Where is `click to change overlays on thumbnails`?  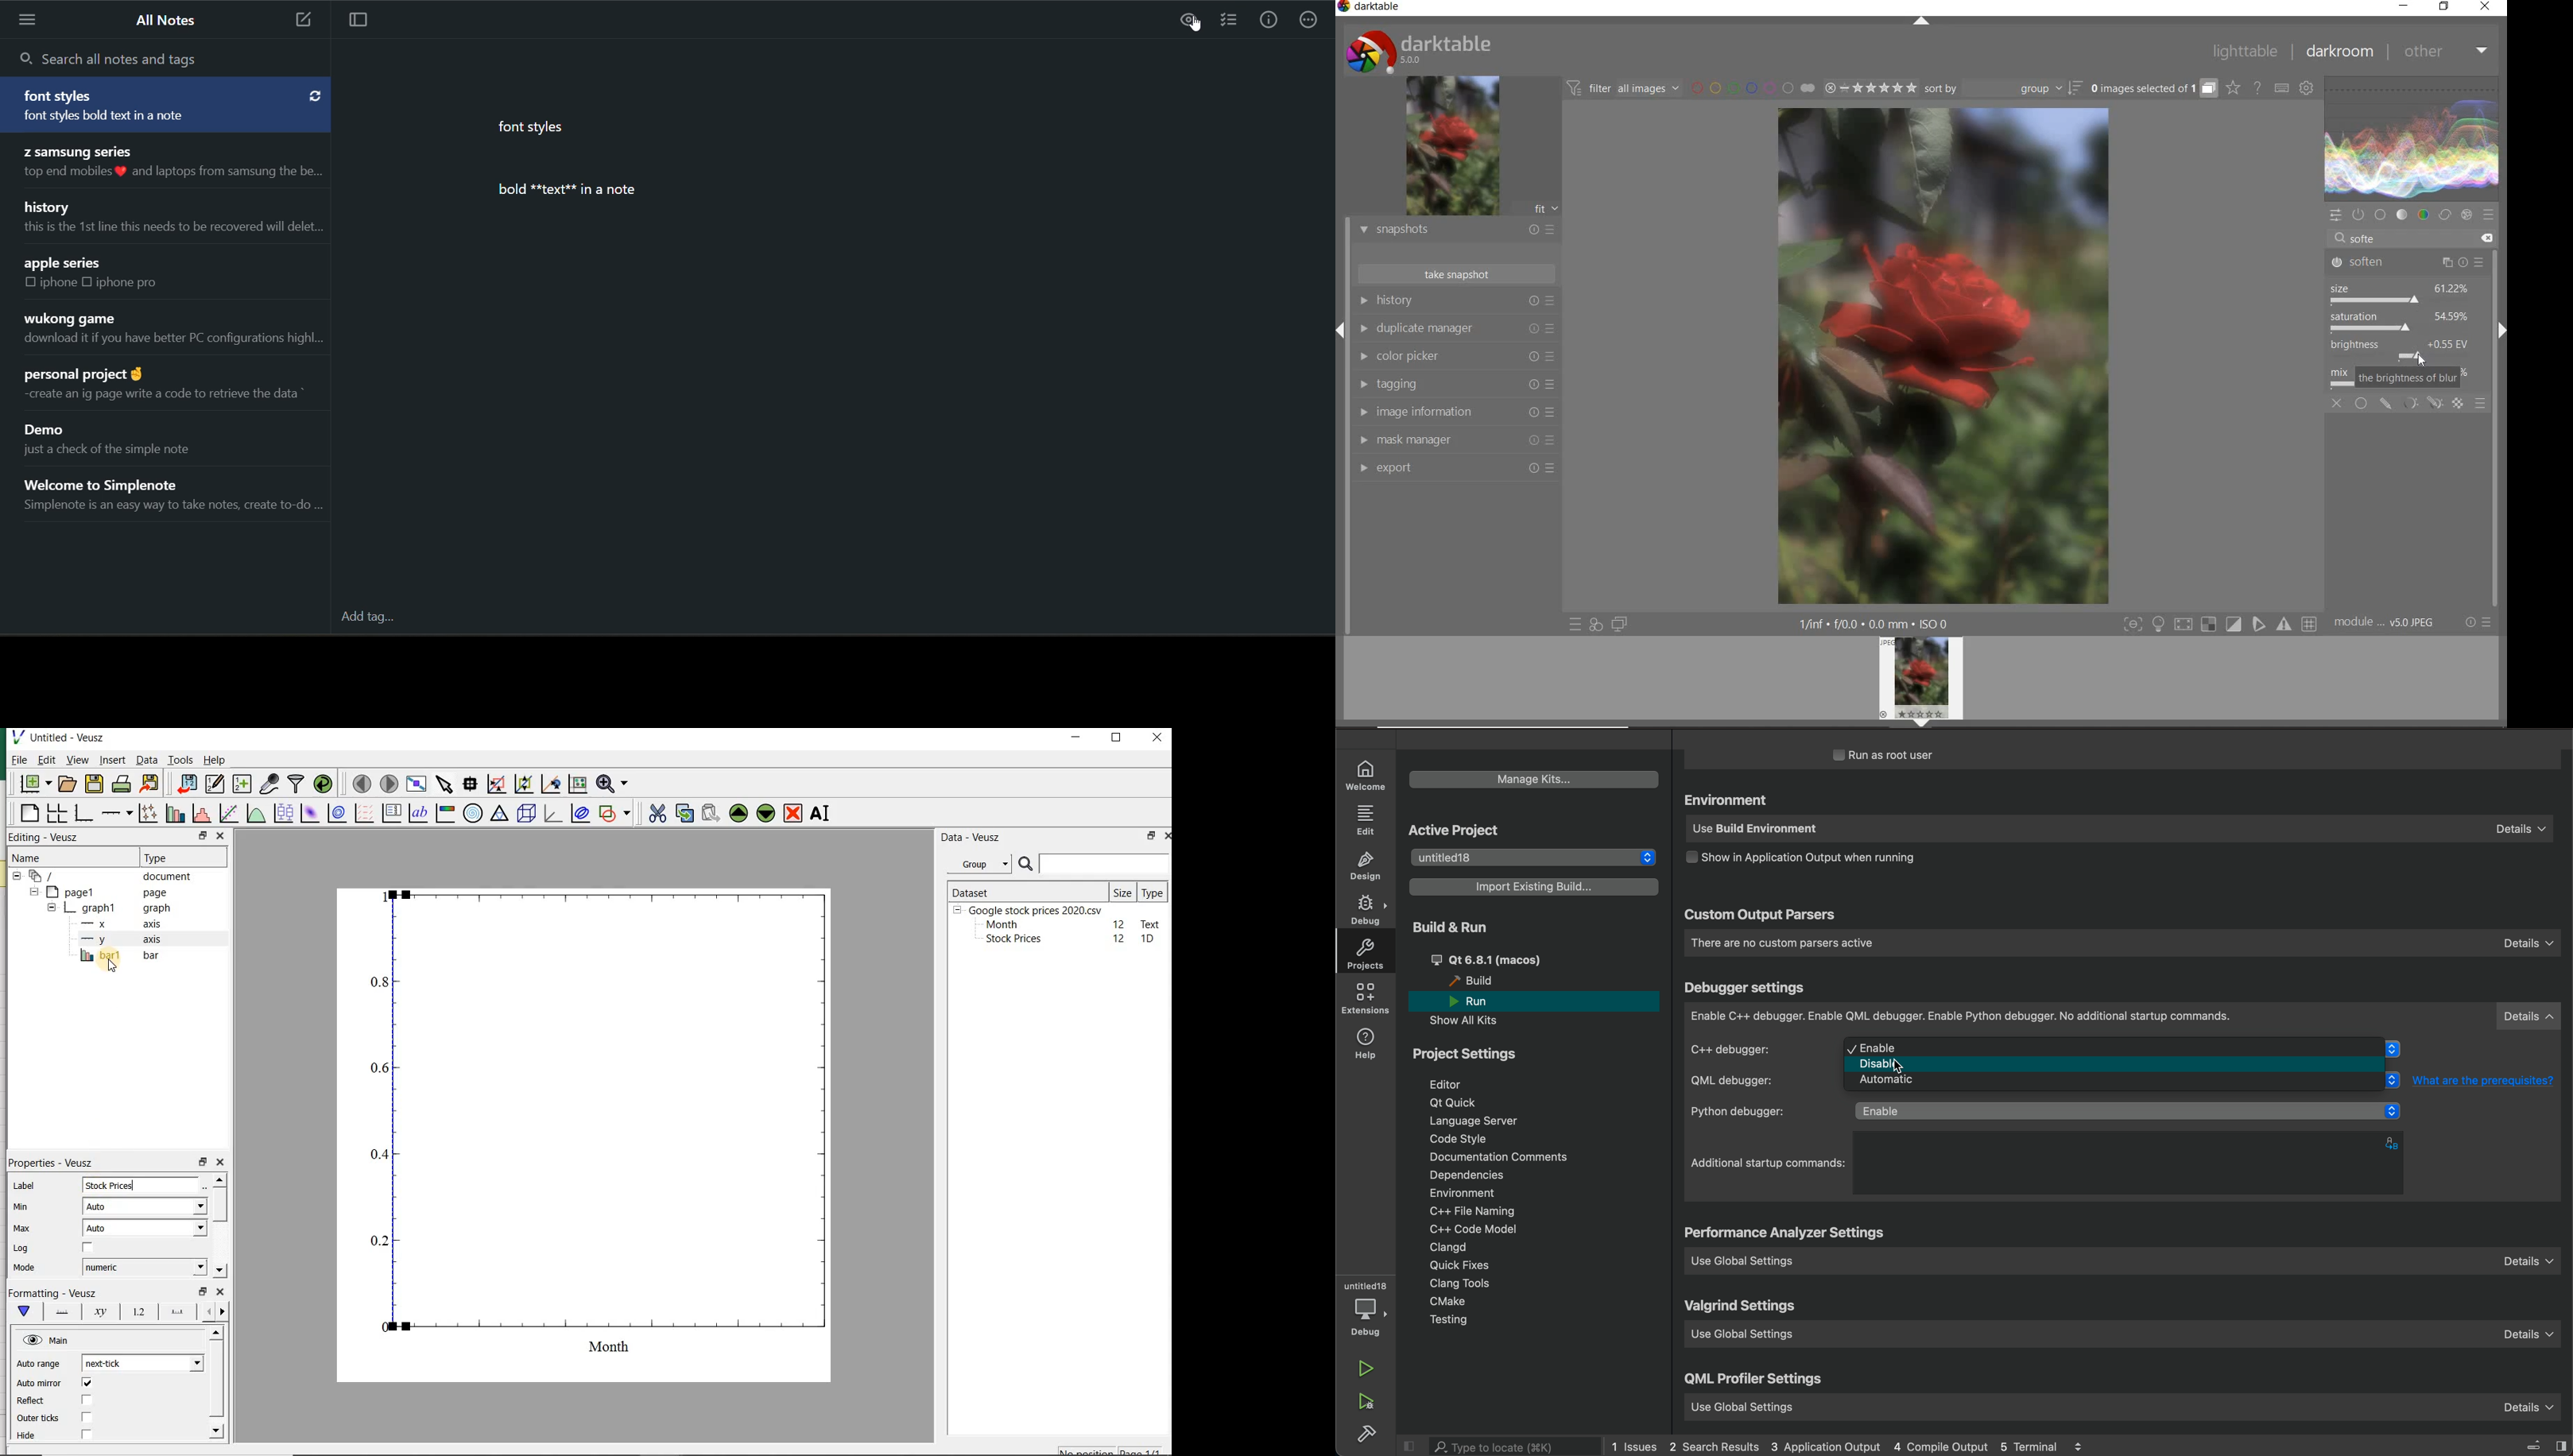
click to change overlays on thumbnails is located at coordinates (2231, 87).